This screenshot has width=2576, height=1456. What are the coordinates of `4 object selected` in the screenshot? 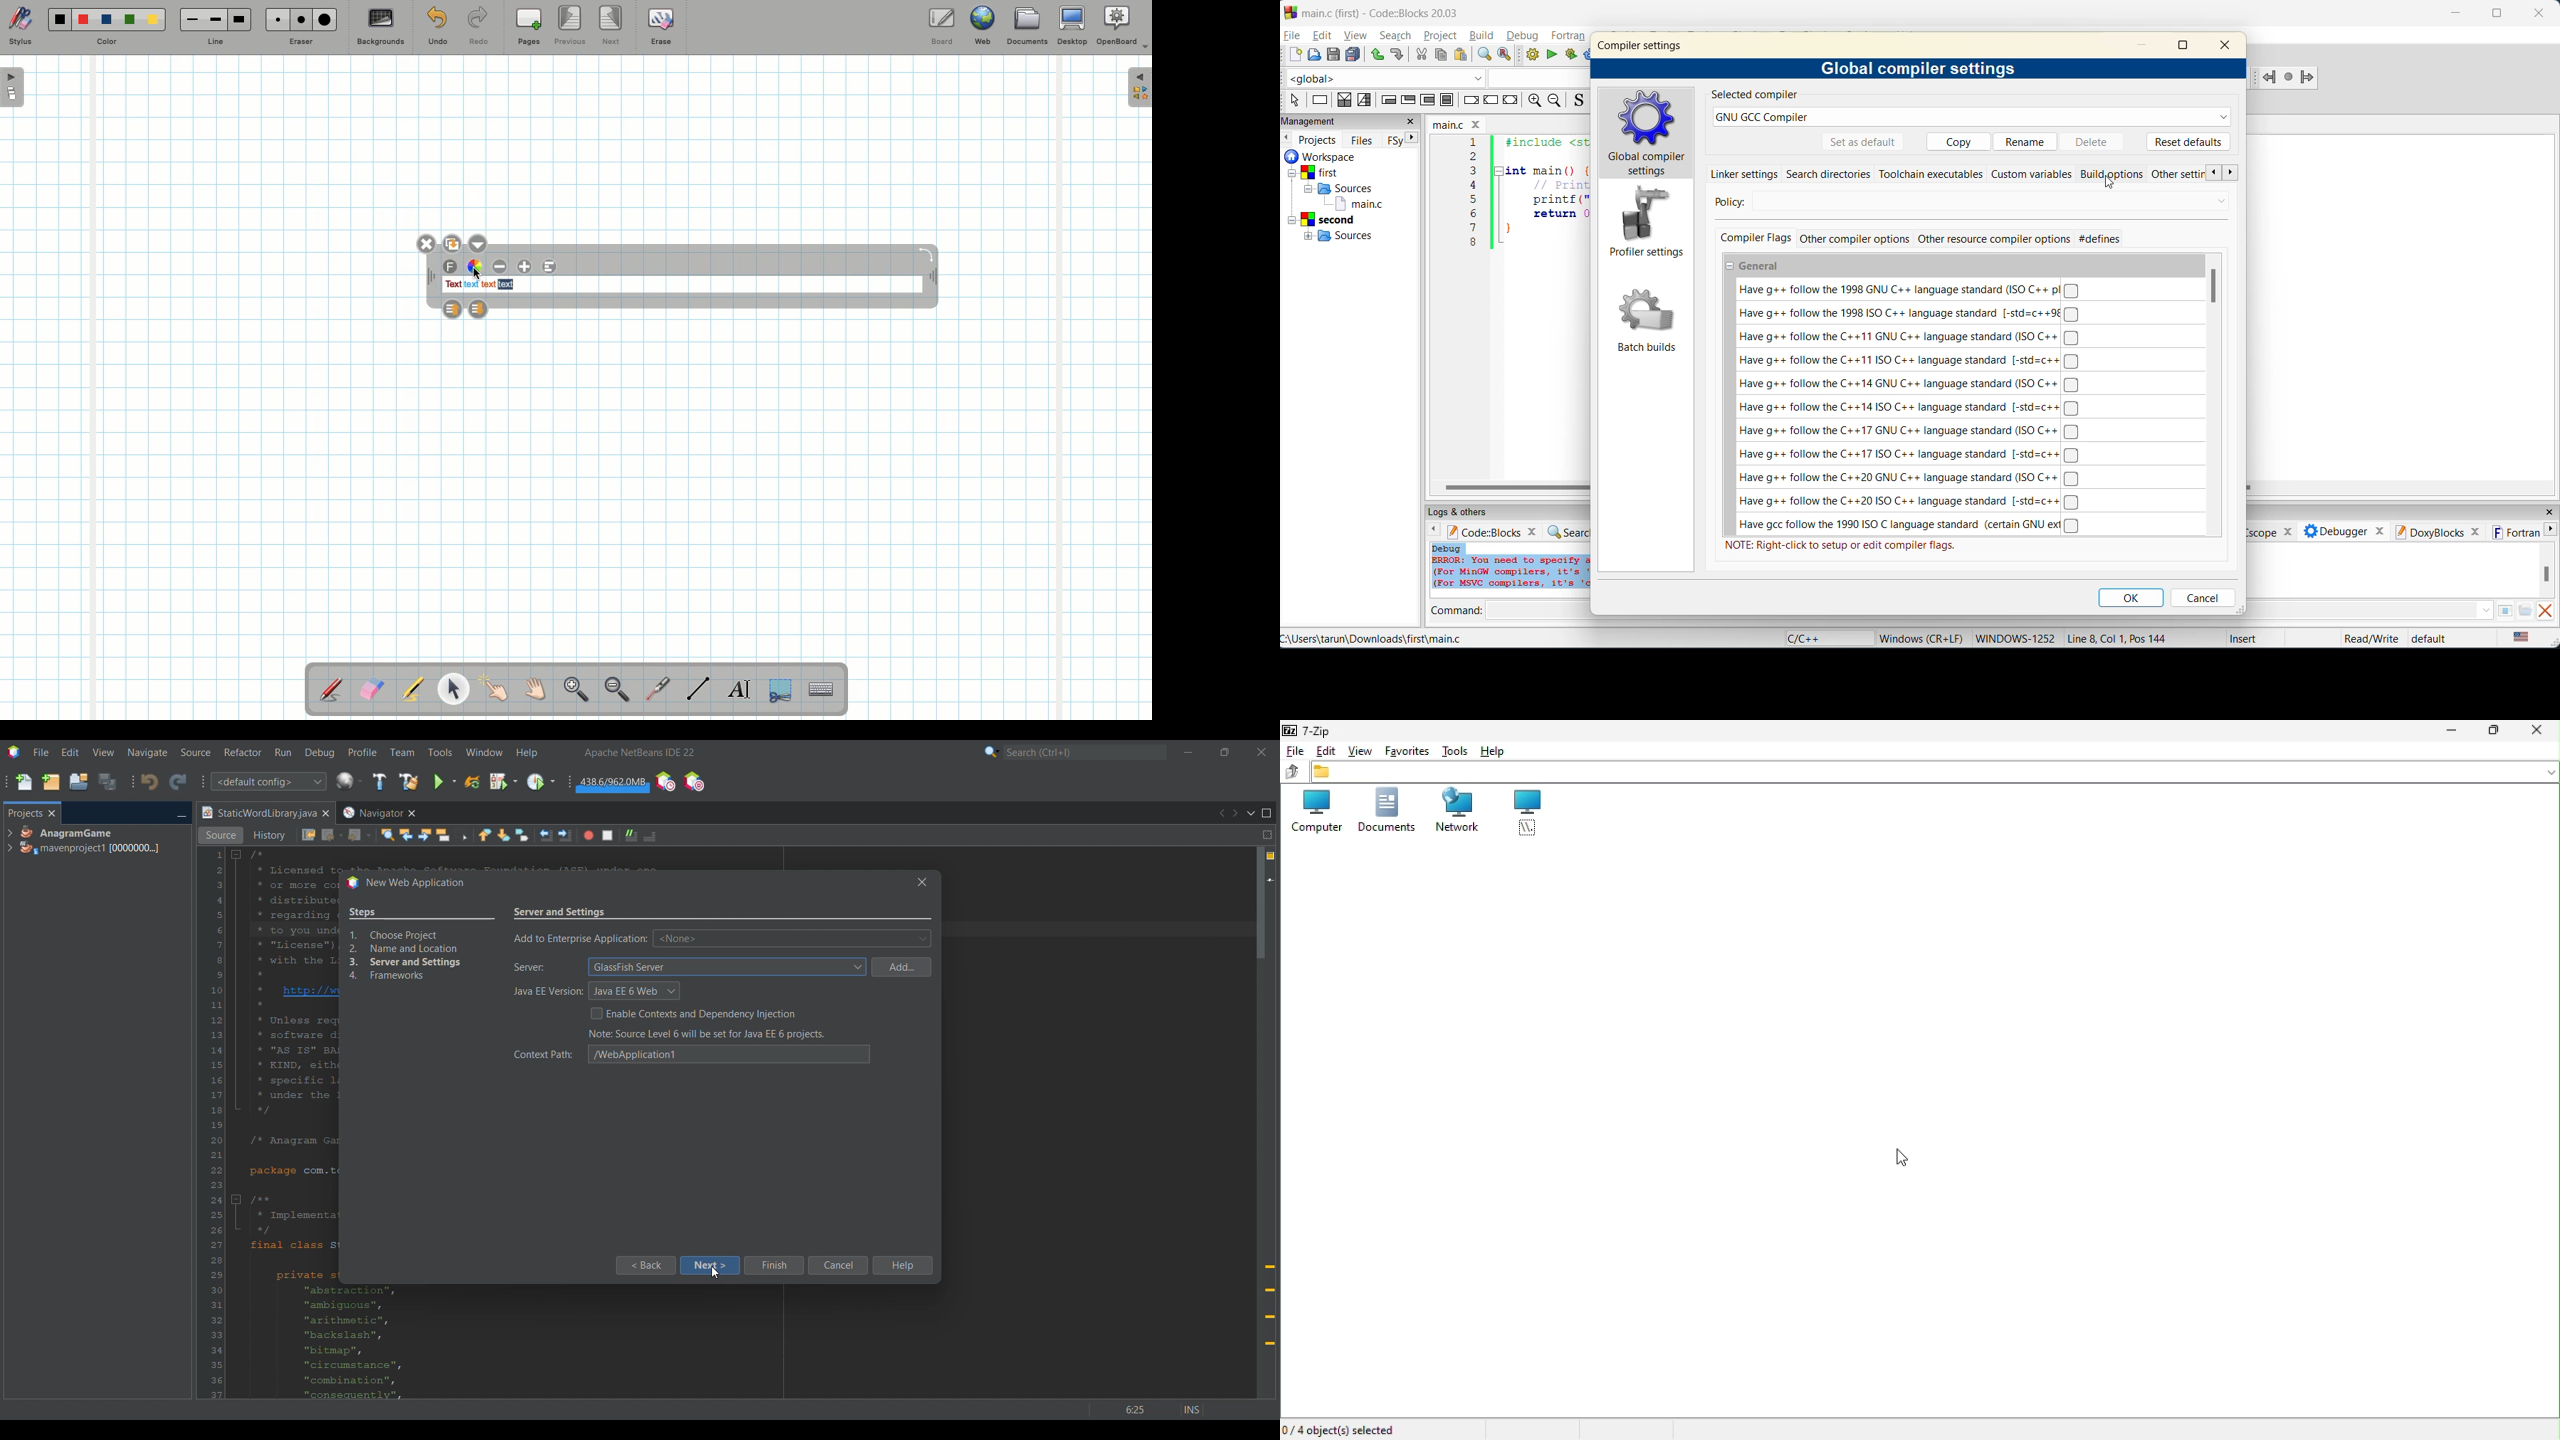 It's located at (1344, 1429).